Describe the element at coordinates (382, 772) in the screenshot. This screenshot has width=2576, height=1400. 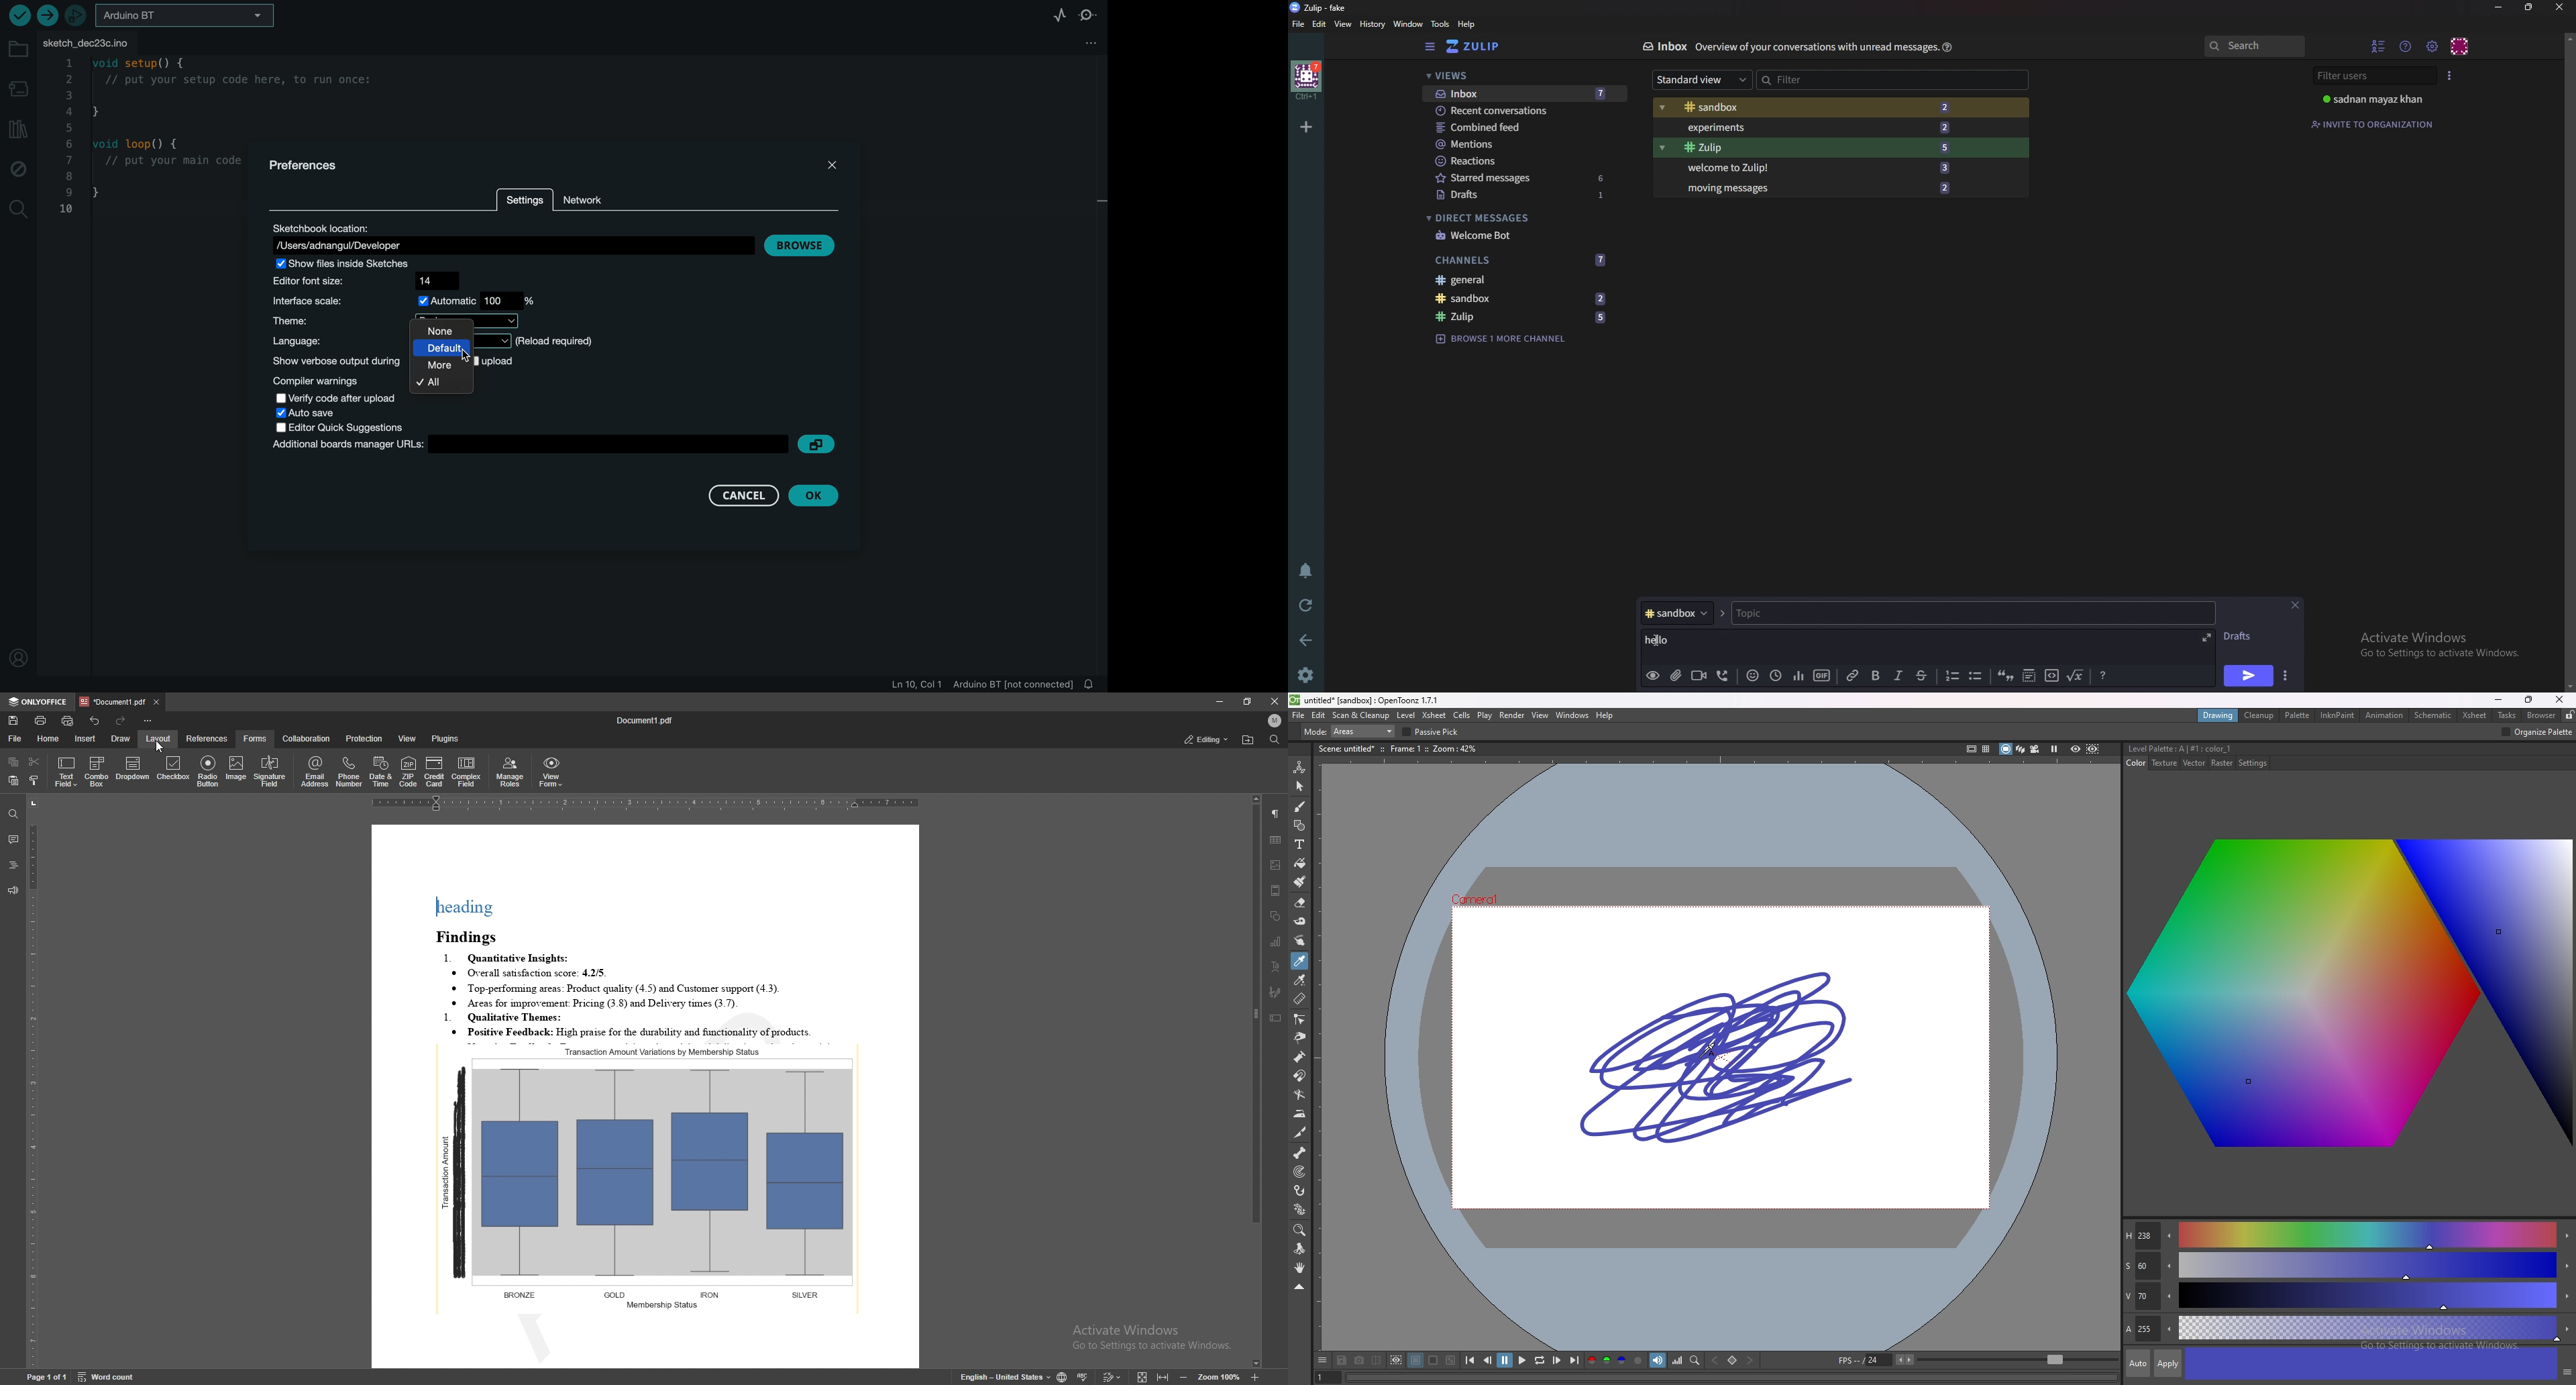
I see `date and time` at that location.